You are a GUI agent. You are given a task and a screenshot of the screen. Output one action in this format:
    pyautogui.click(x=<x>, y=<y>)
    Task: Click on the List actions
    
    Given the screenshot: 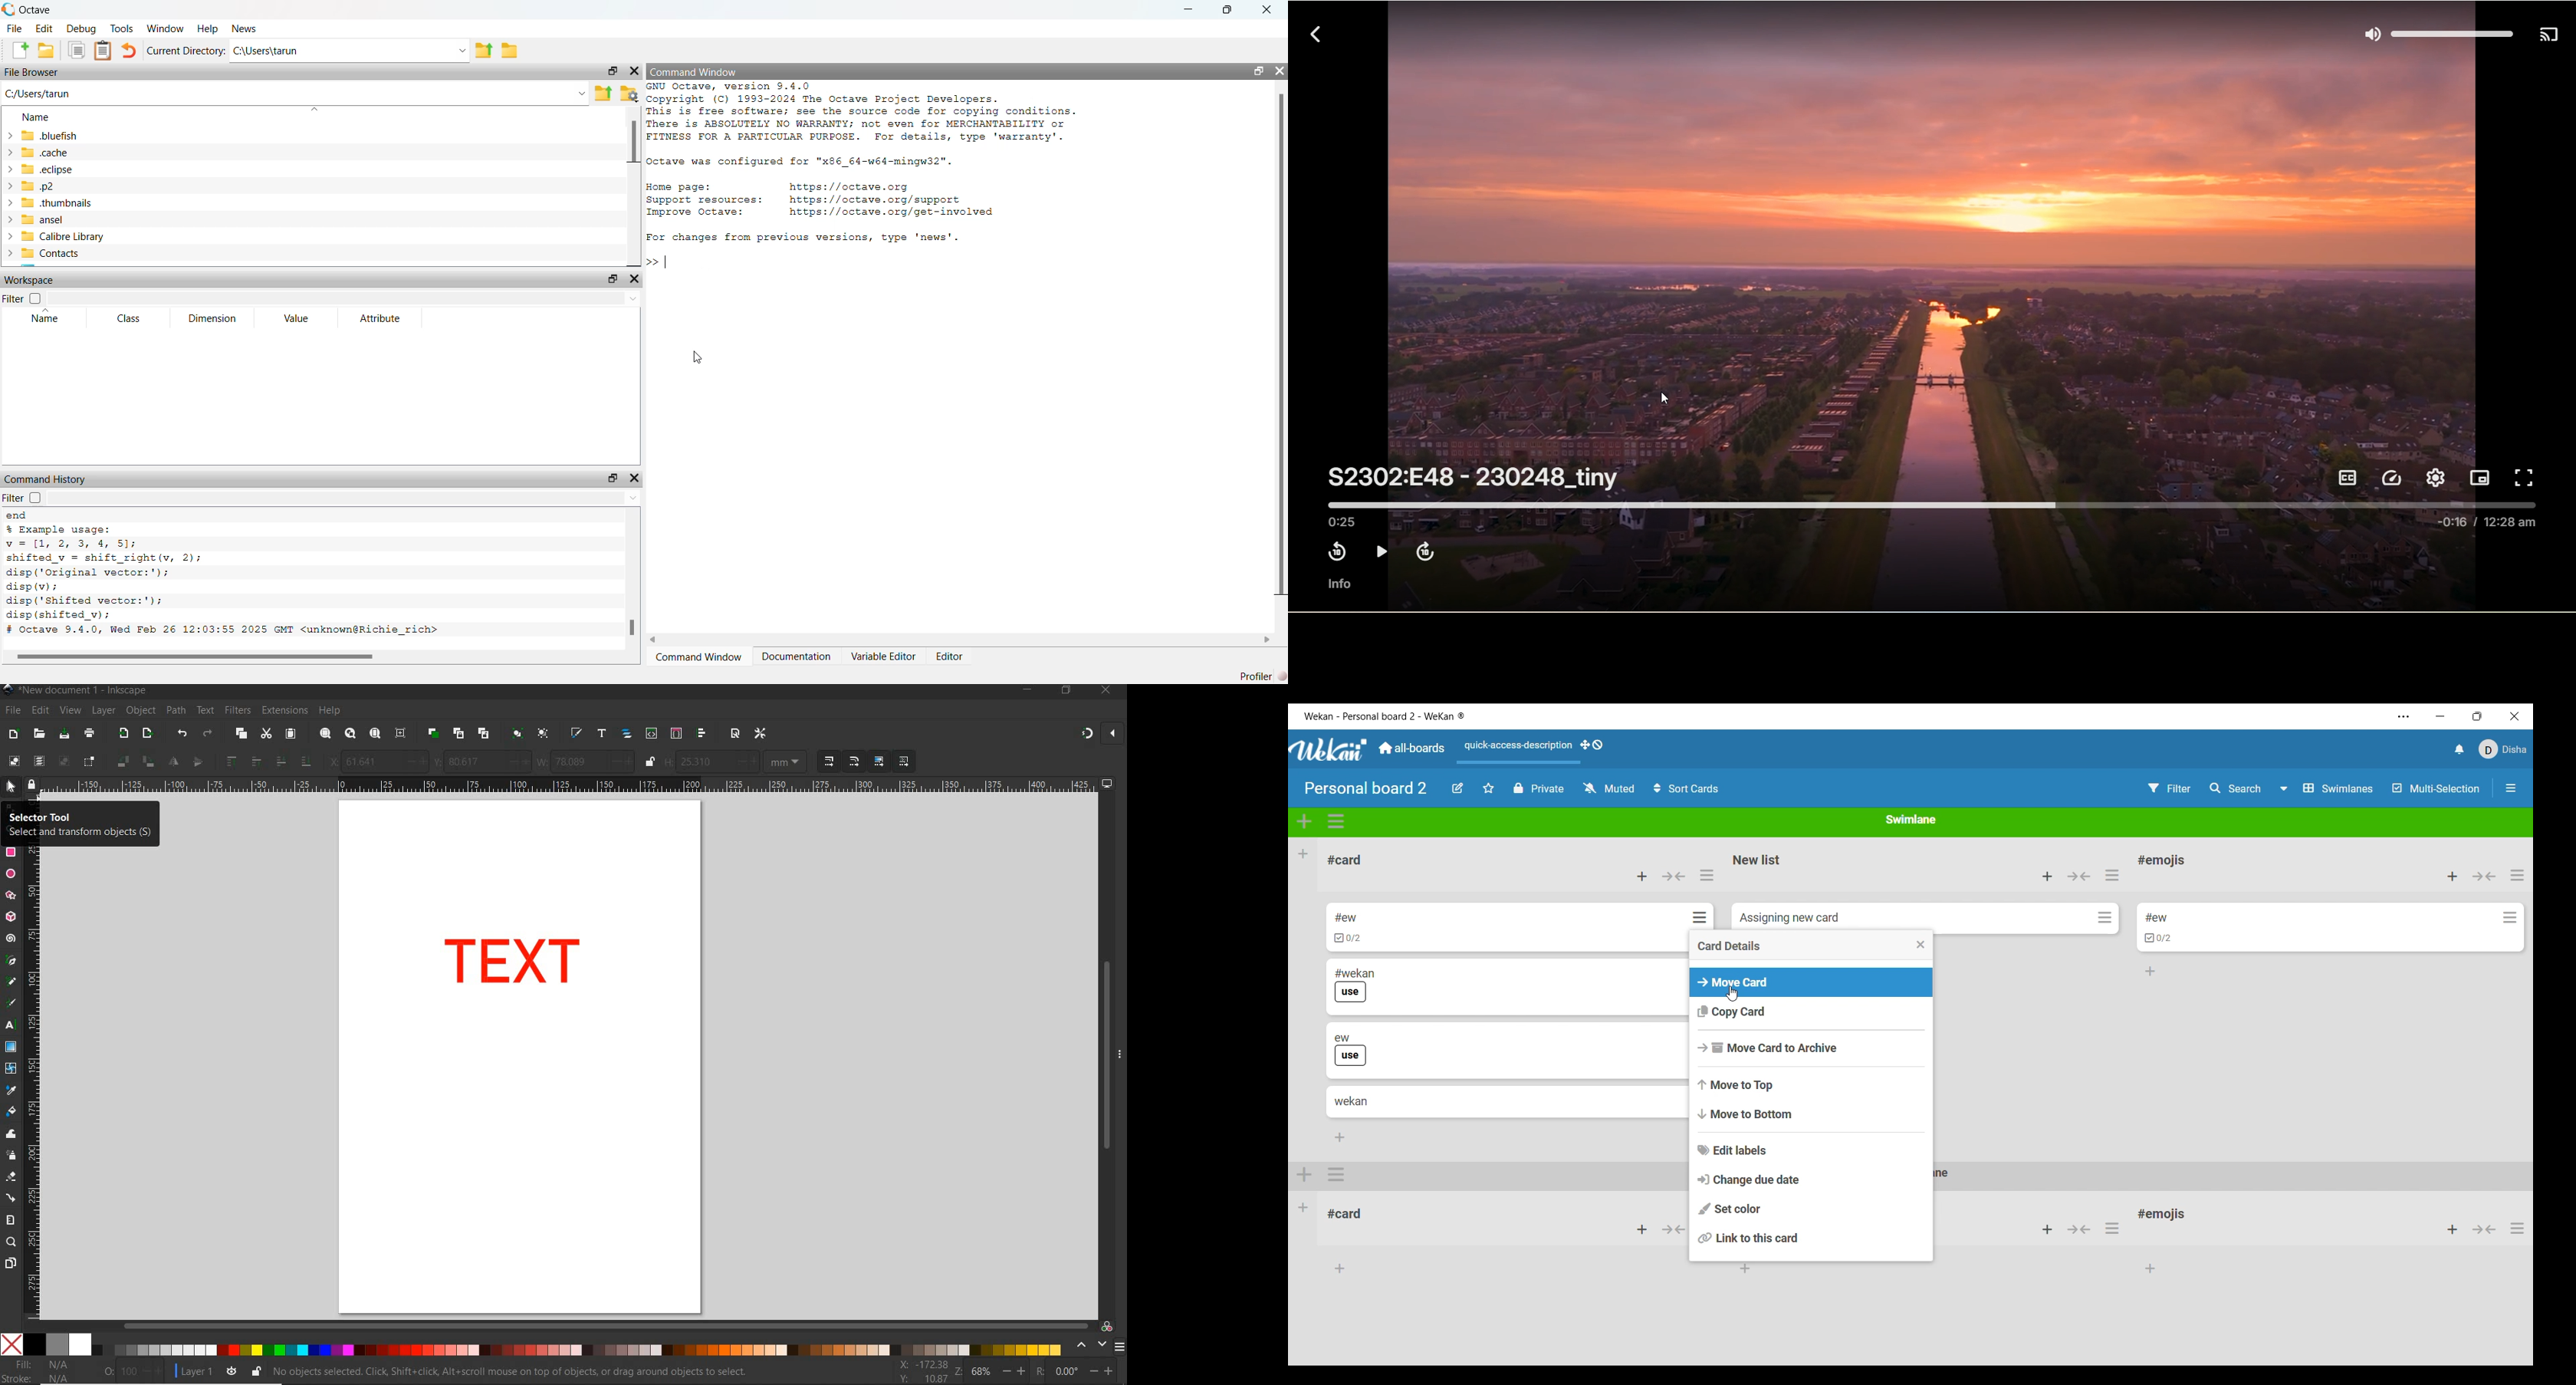 What is the action you would take?
    pyautogui.click(x=1707, y=875)
    